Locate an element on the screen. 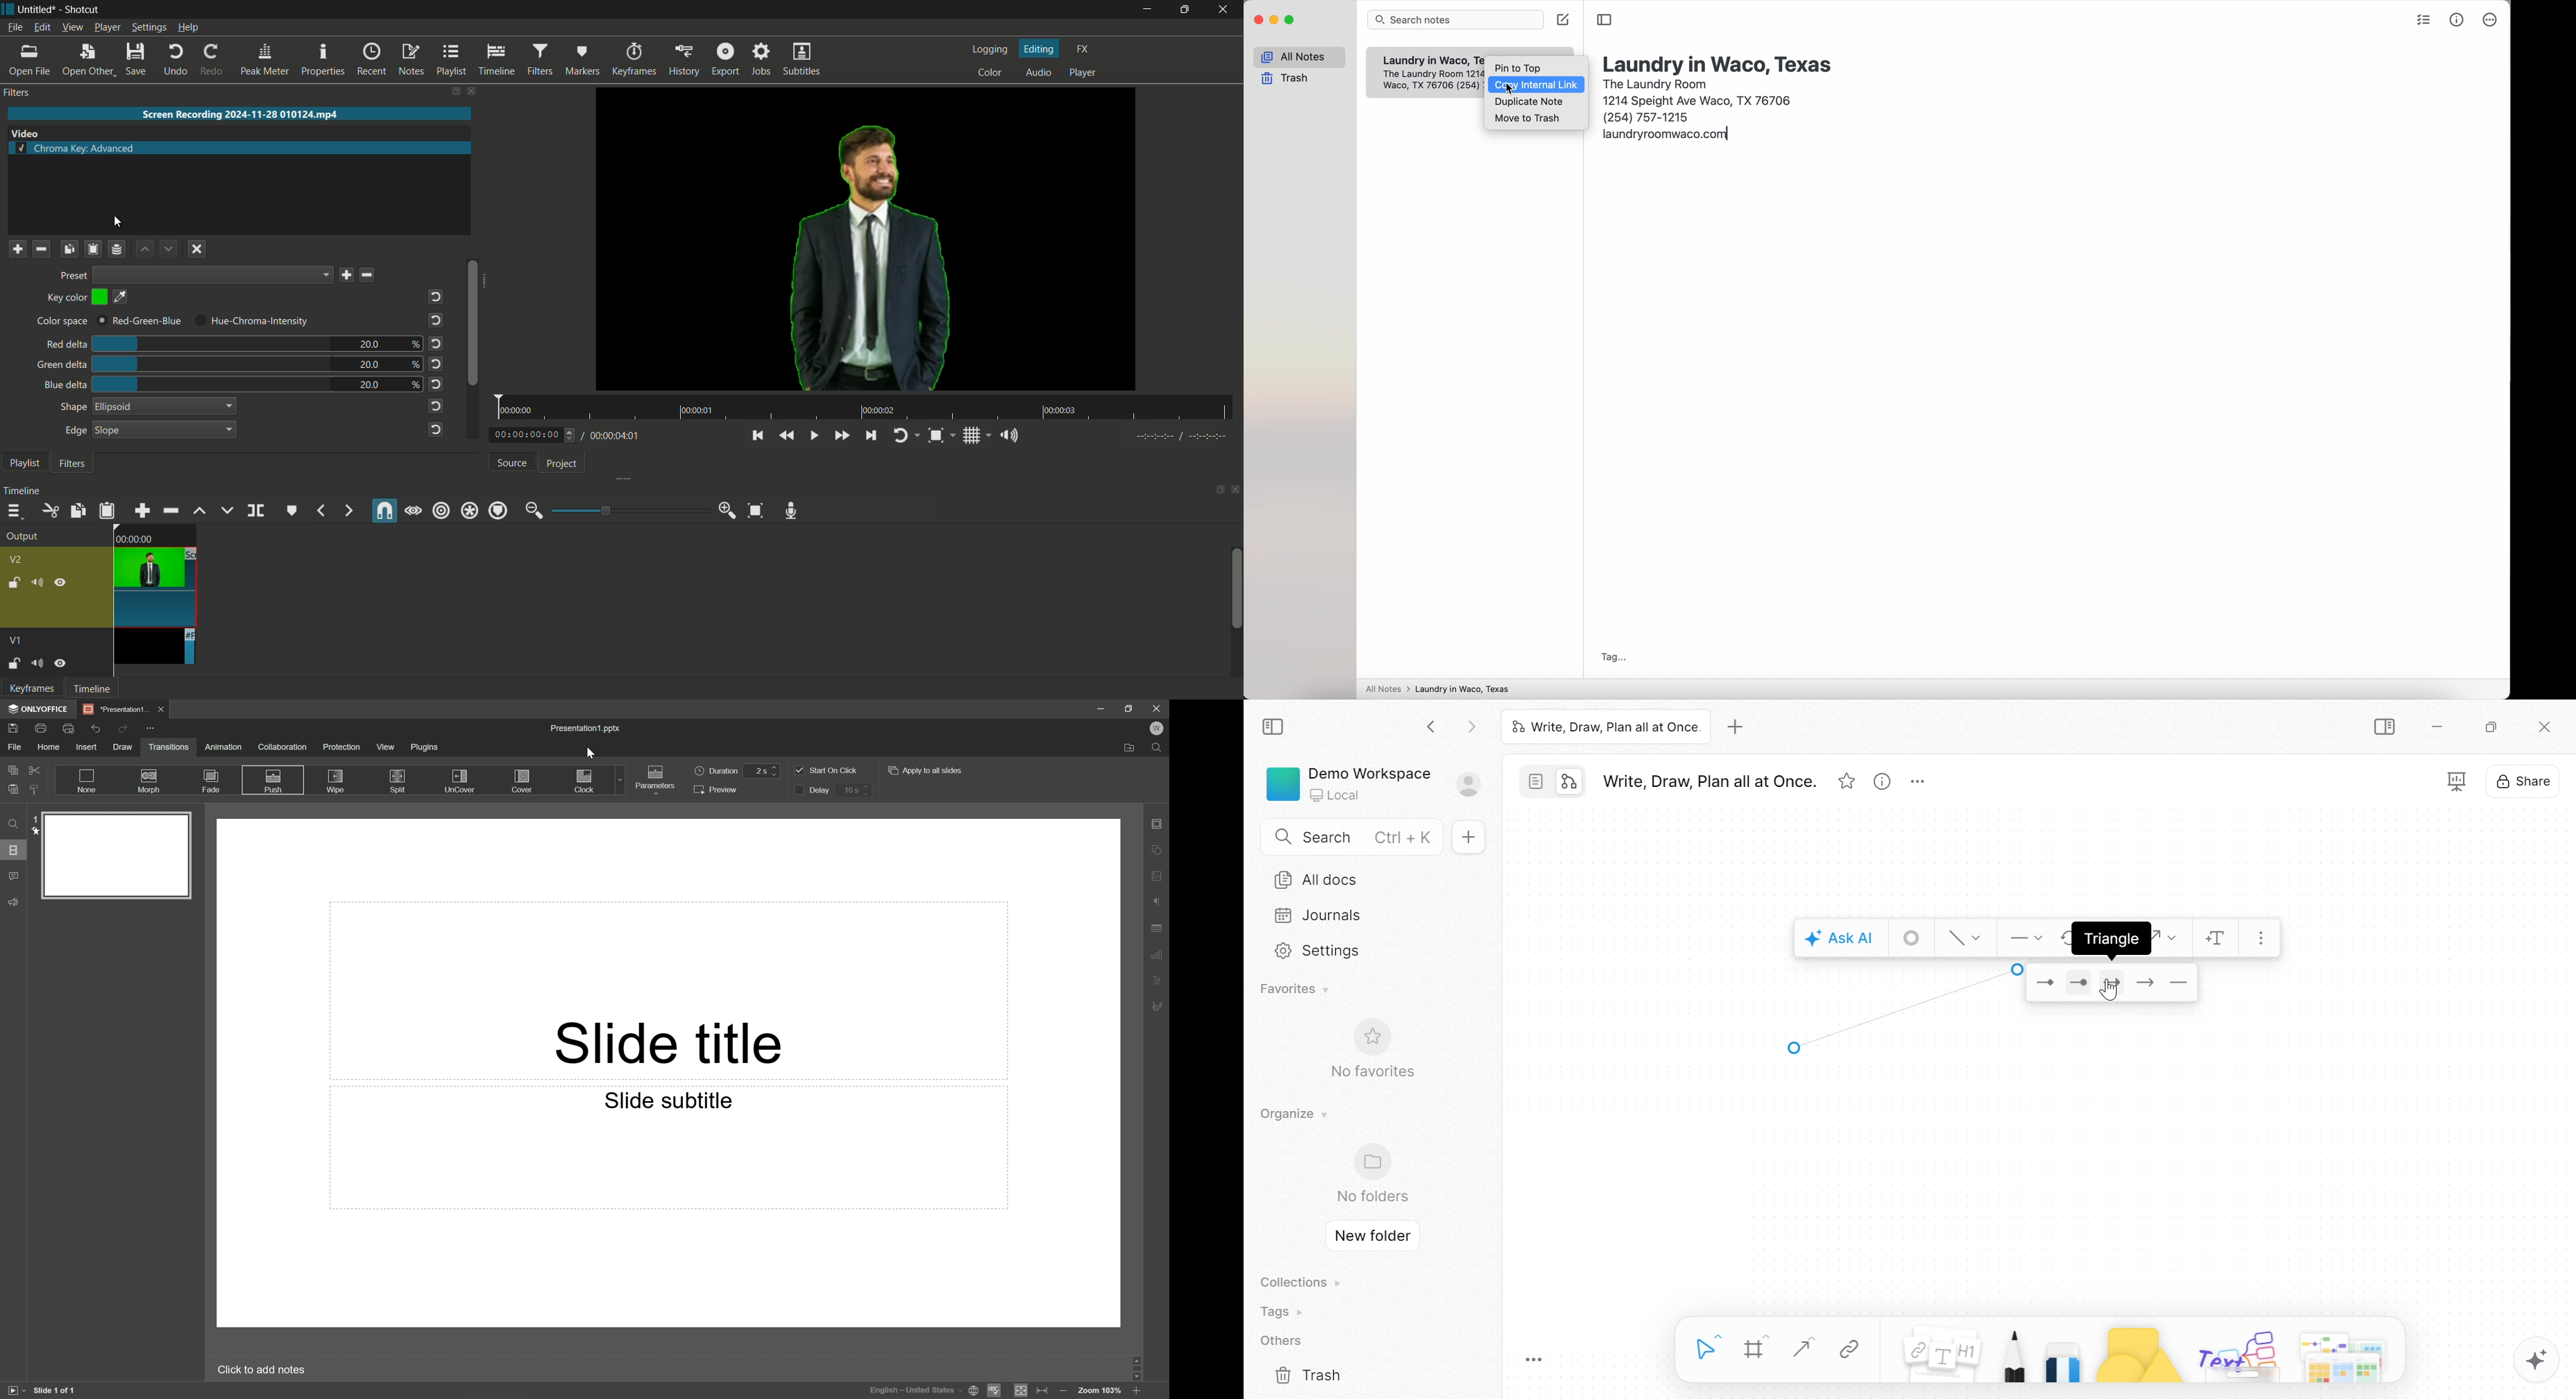  keyframe is located at coordinates (29, 688).